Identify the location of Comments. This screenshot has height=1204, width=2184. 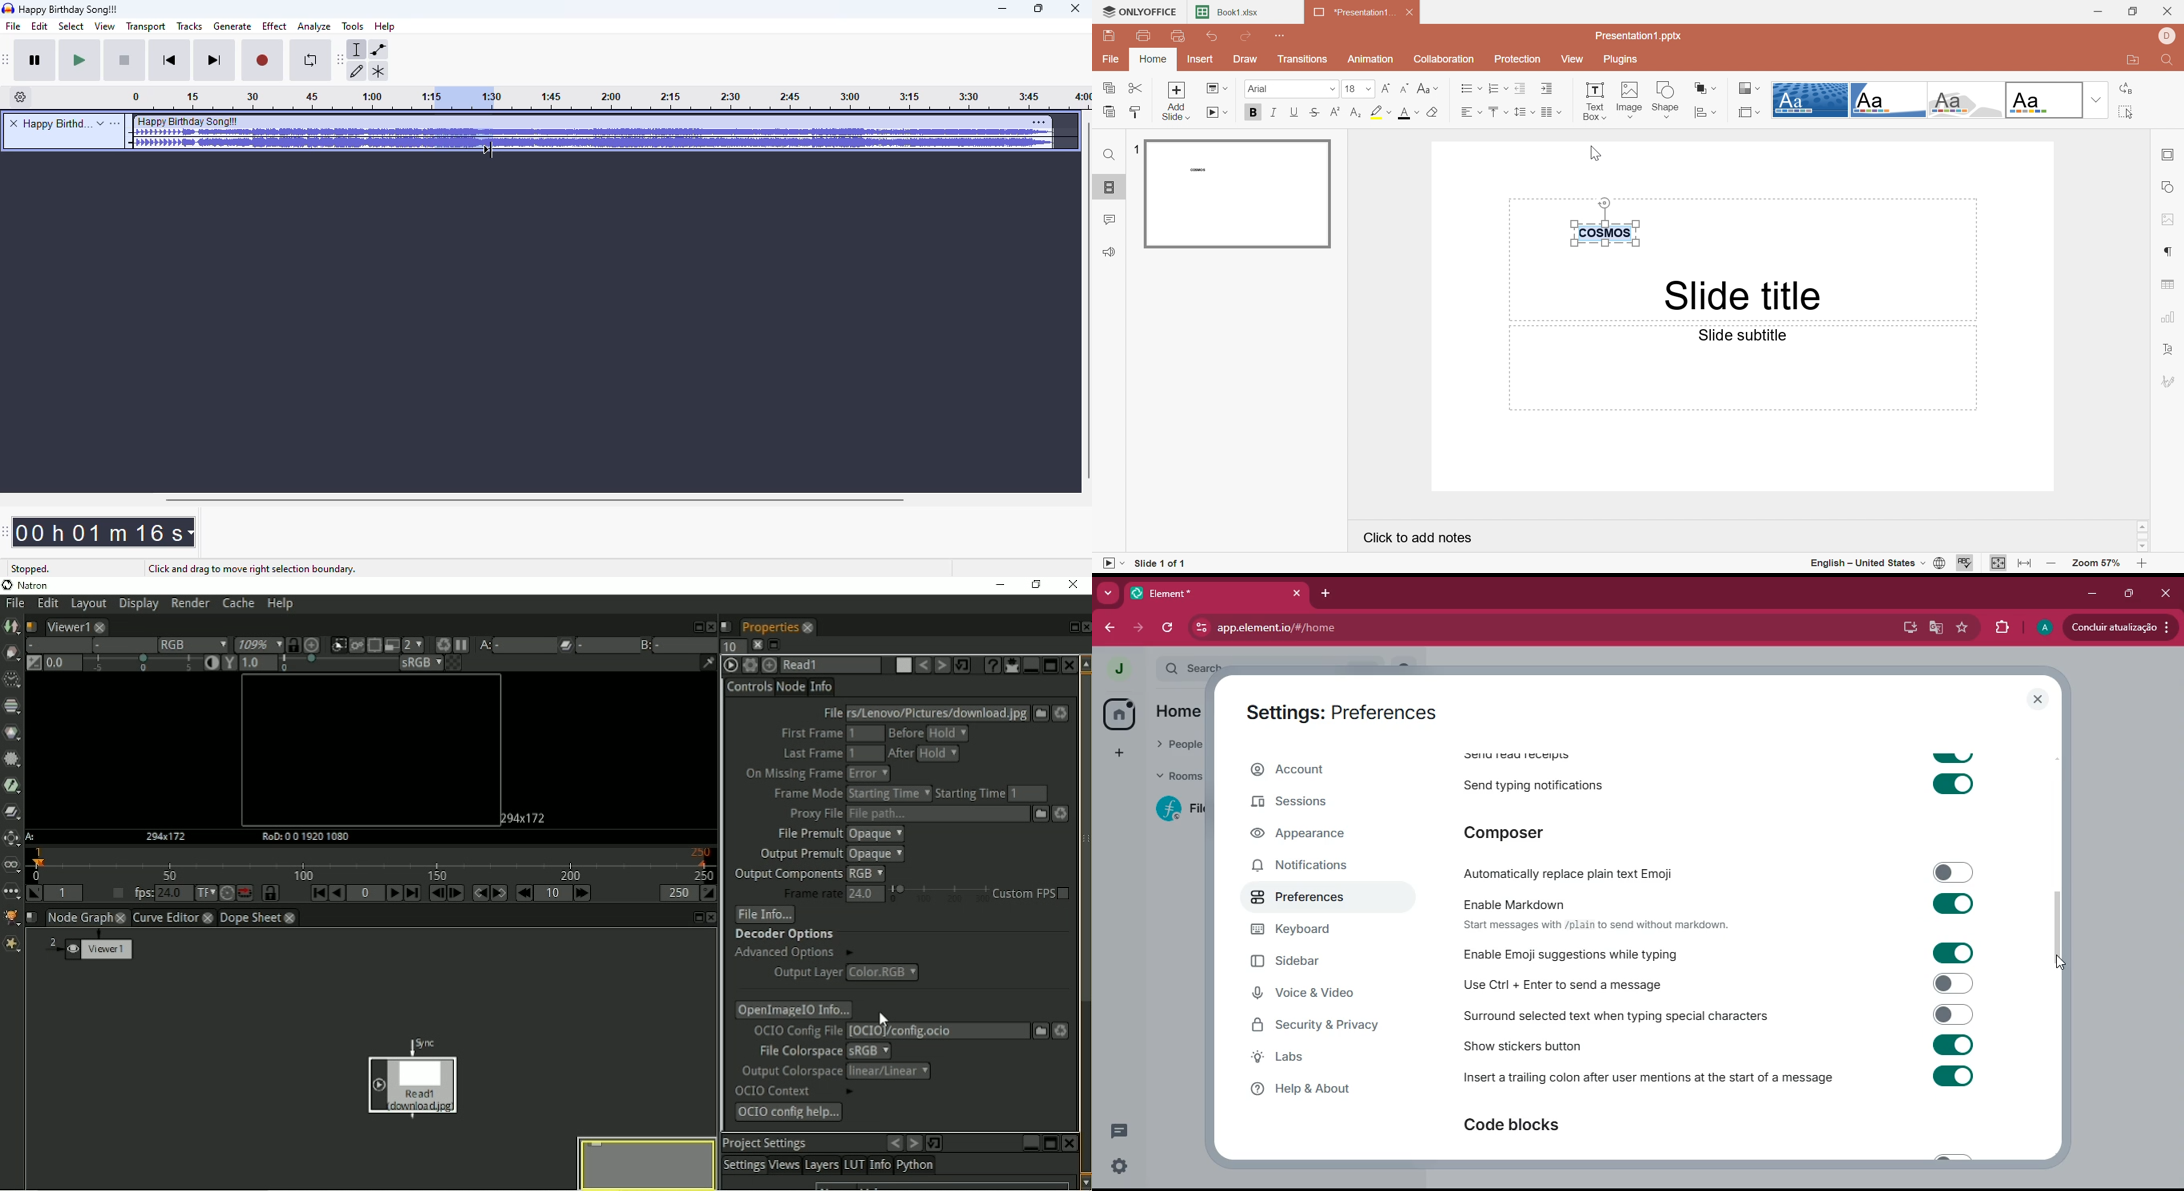
(1108, 218).